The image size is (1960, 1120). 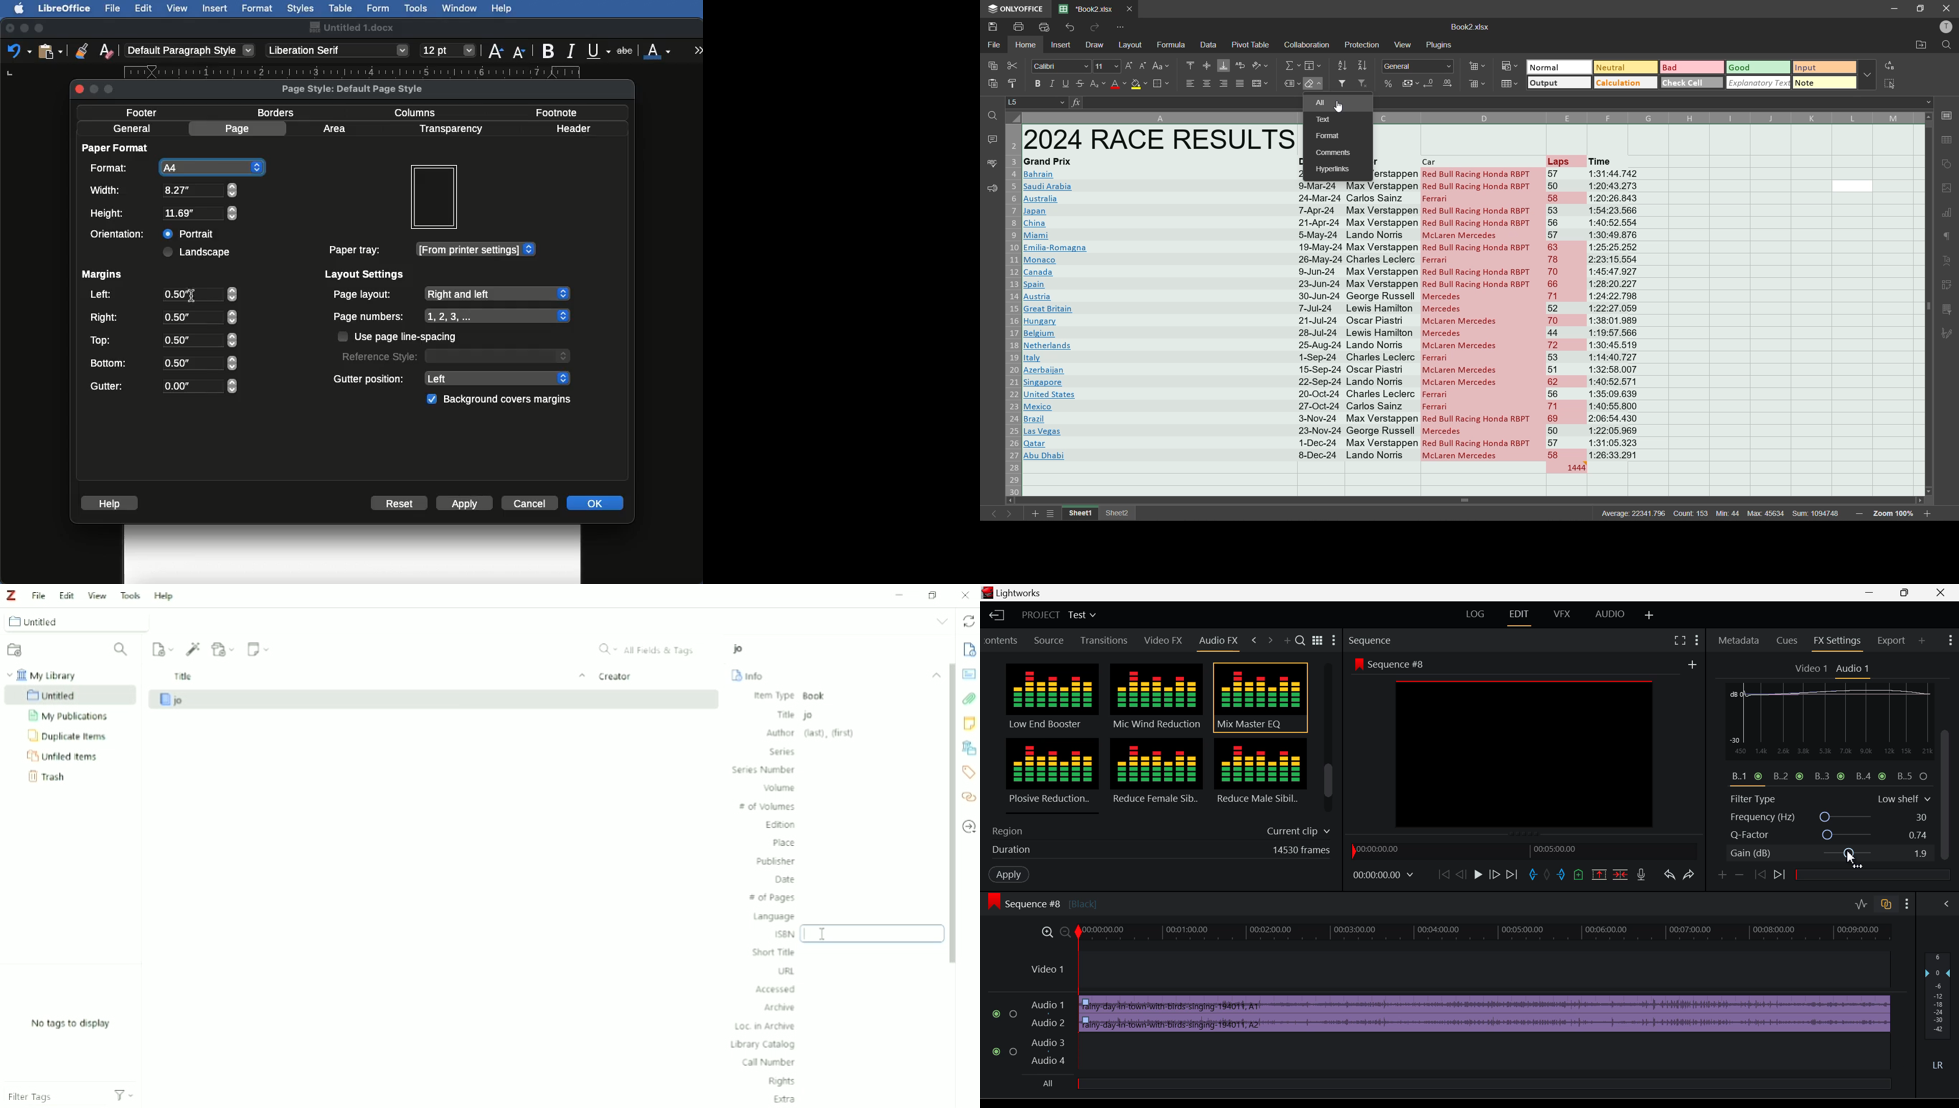 What do you see at coordinates (969, 701) in the screenshot?
I see `Attachments` at bounding box center [969, 701].